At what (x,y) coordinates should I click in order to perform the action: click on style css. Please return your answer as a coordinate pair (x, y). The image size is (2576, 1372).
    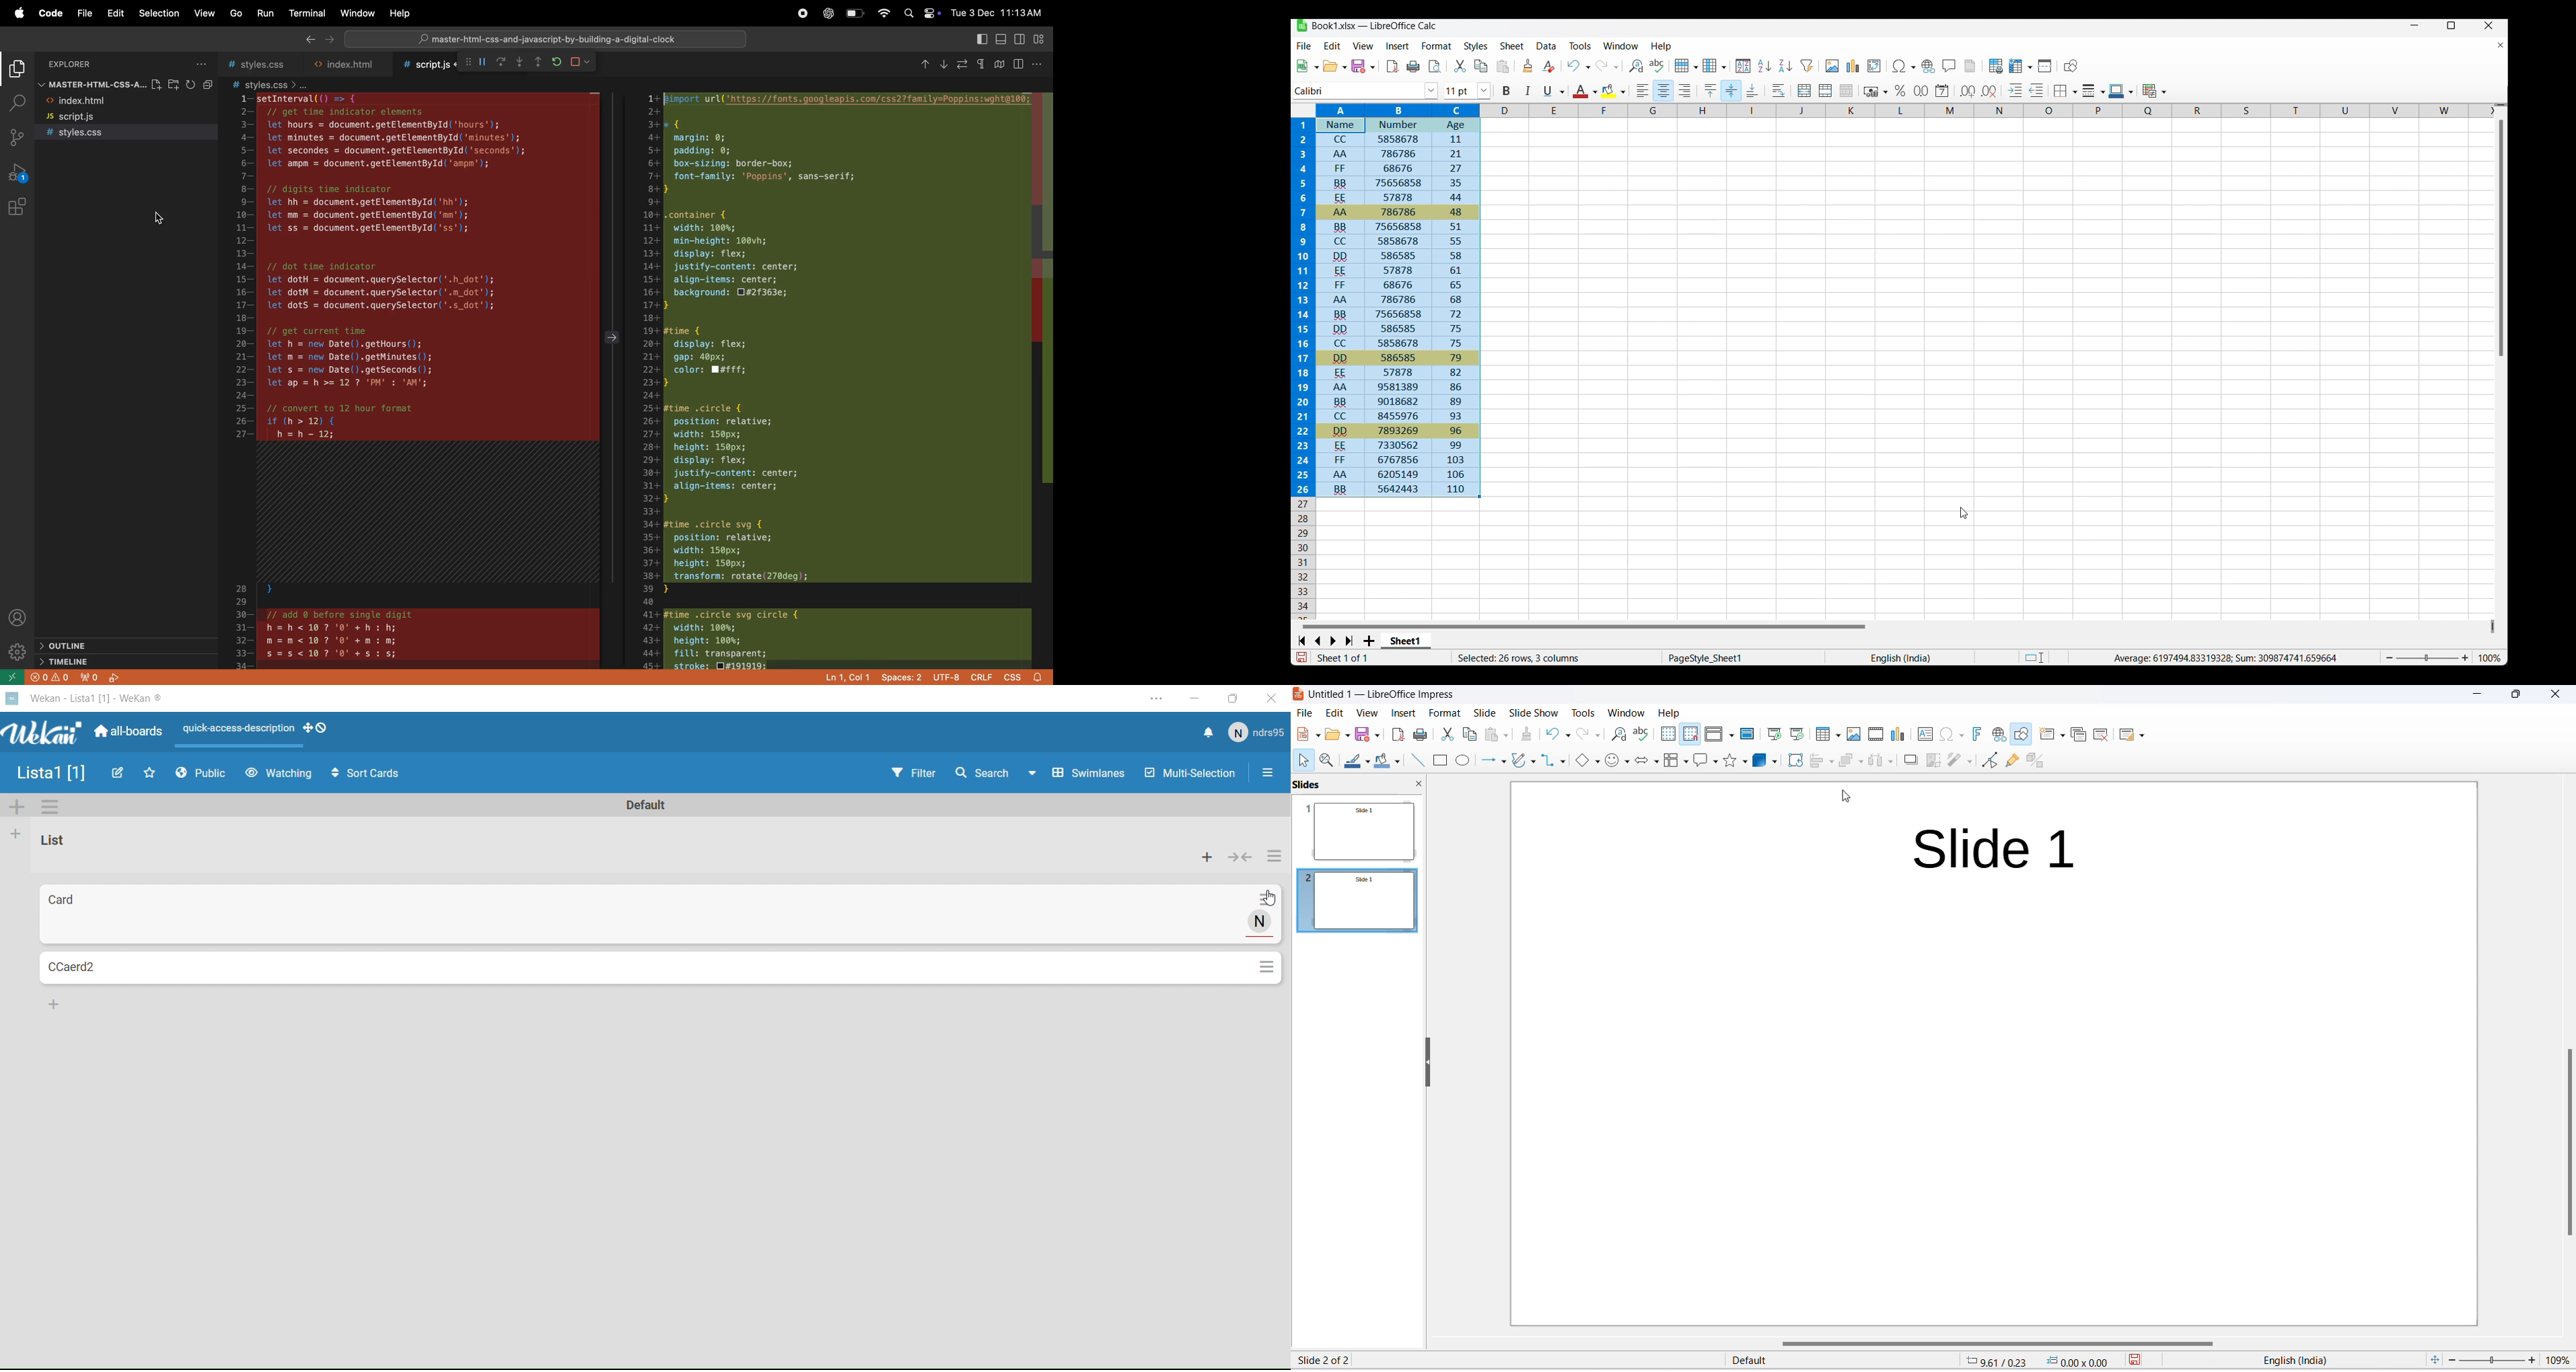
    Looking at the image, I should click on (269, 84).